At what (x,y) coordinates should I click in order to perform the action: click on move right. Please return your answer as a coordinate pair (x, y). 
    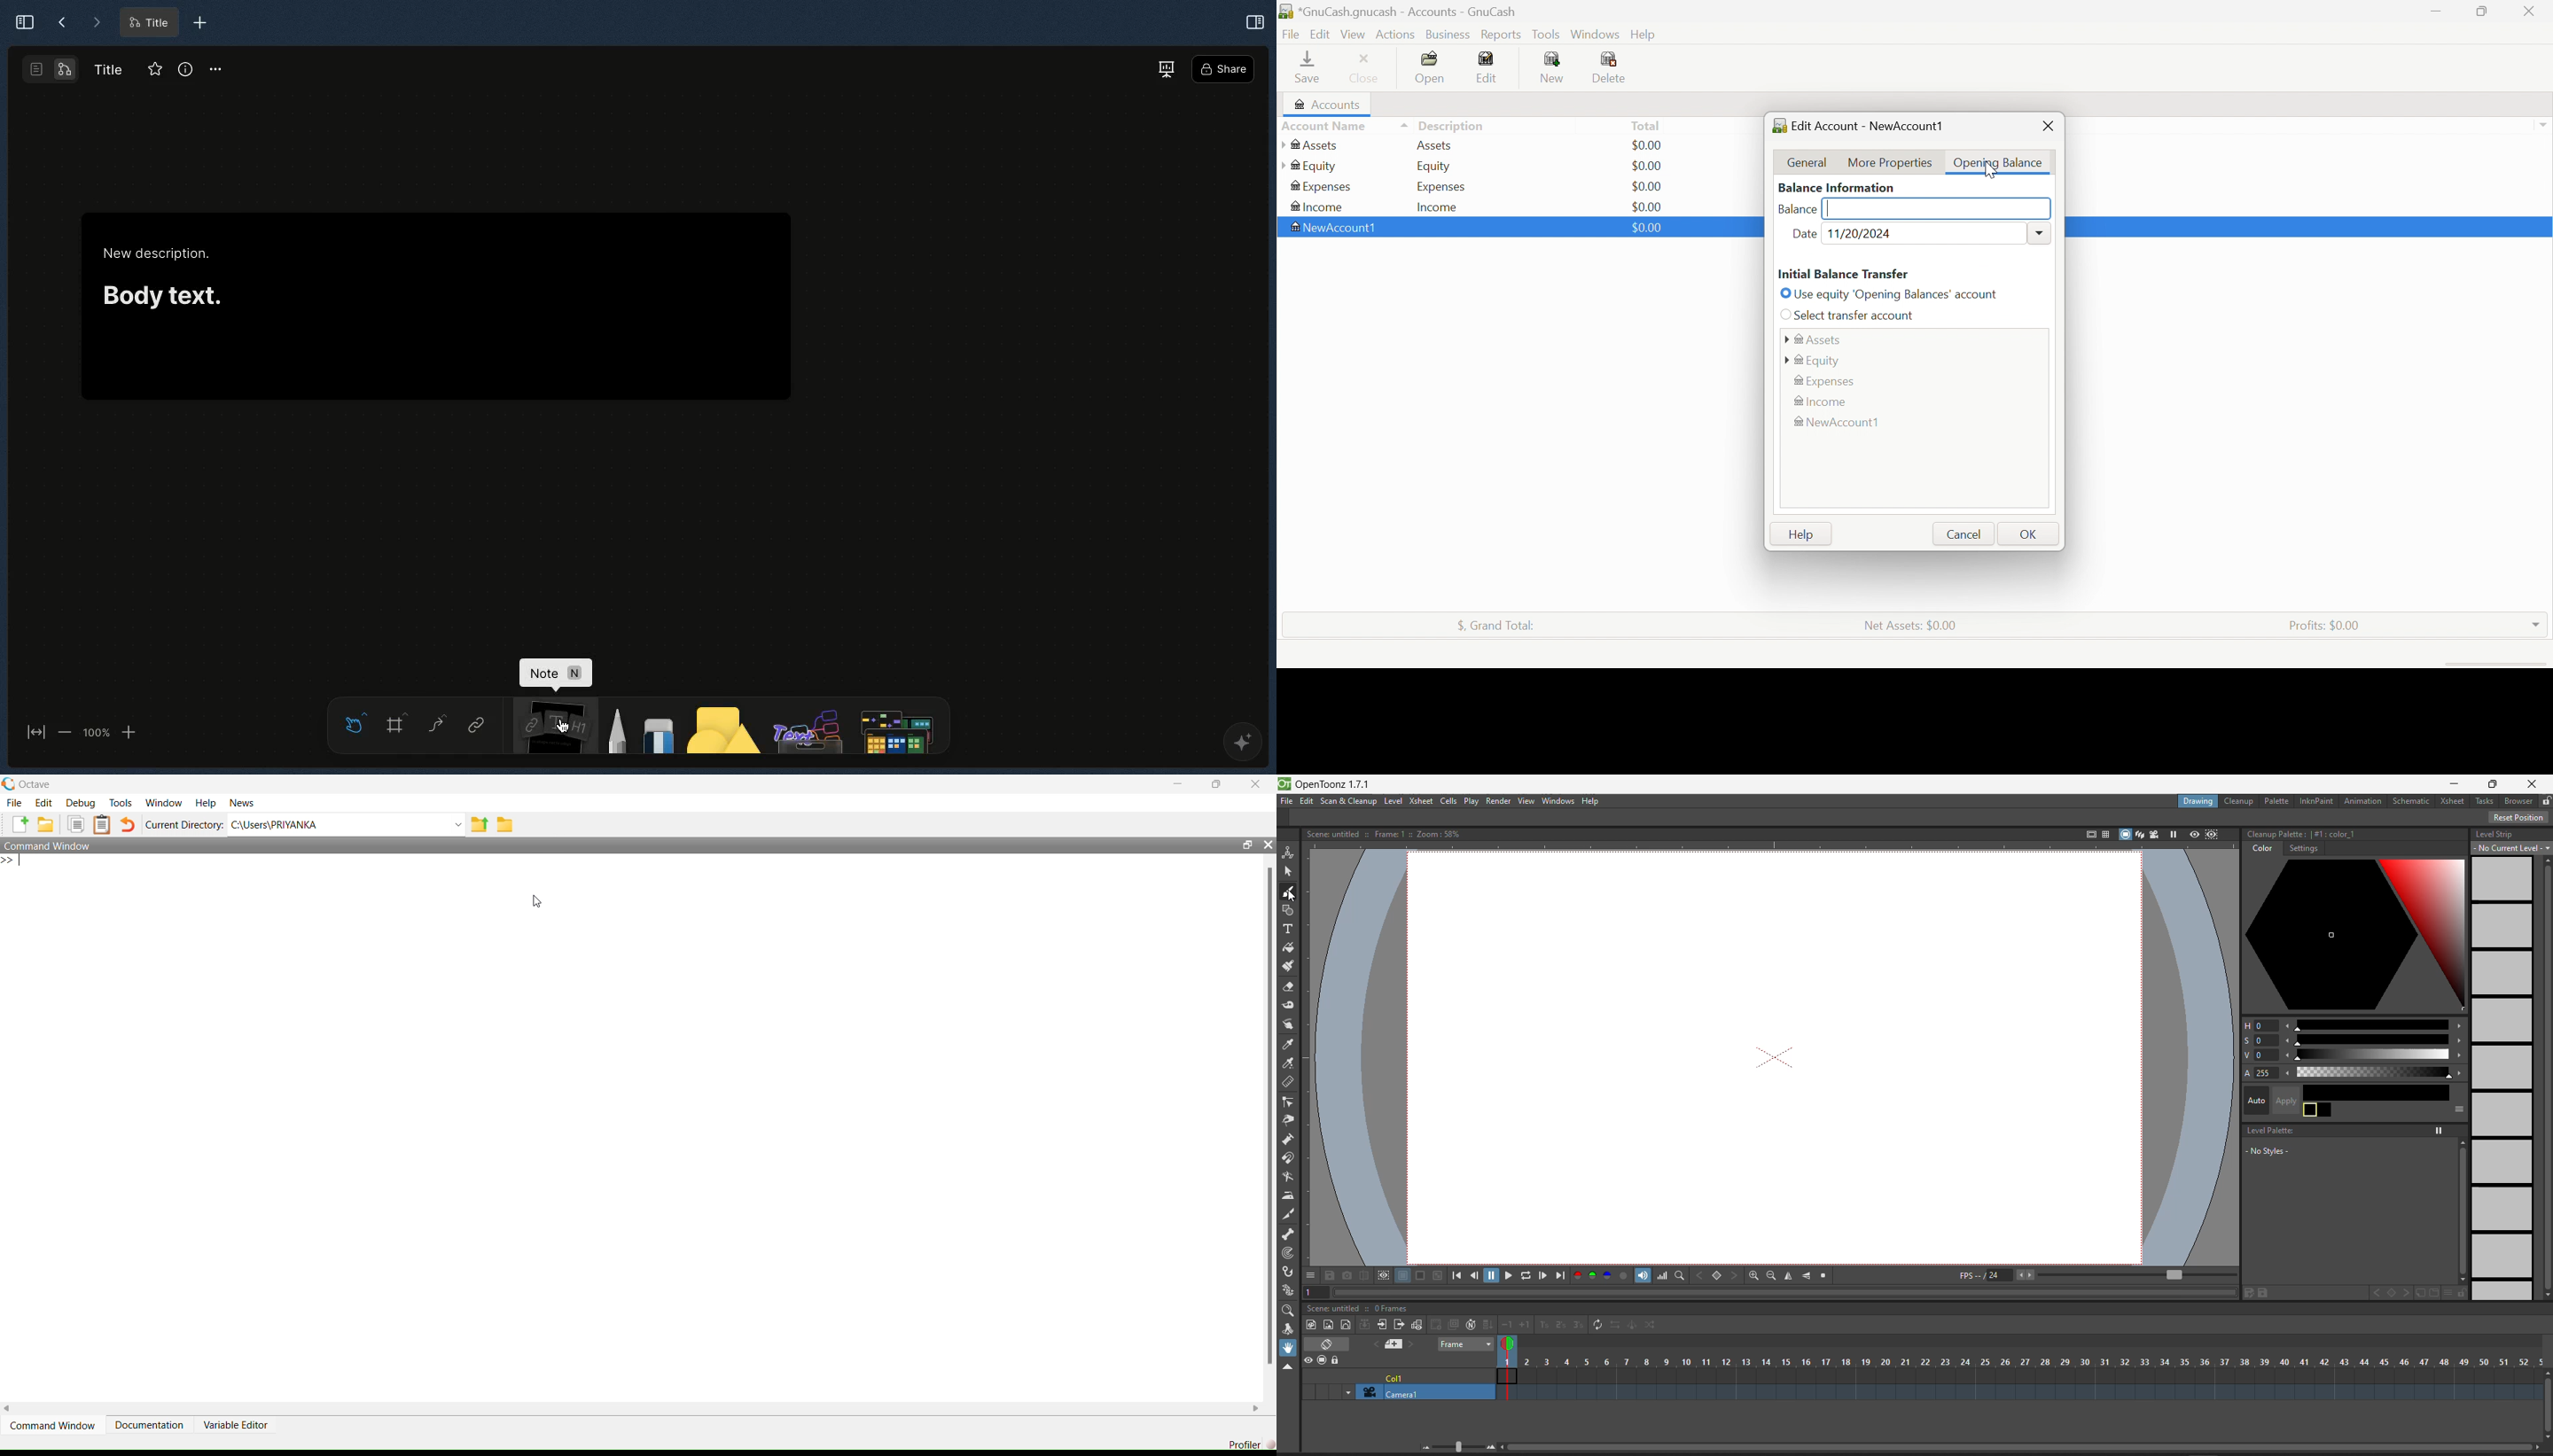
    Looking at the image, I should click on (2458, 1026).